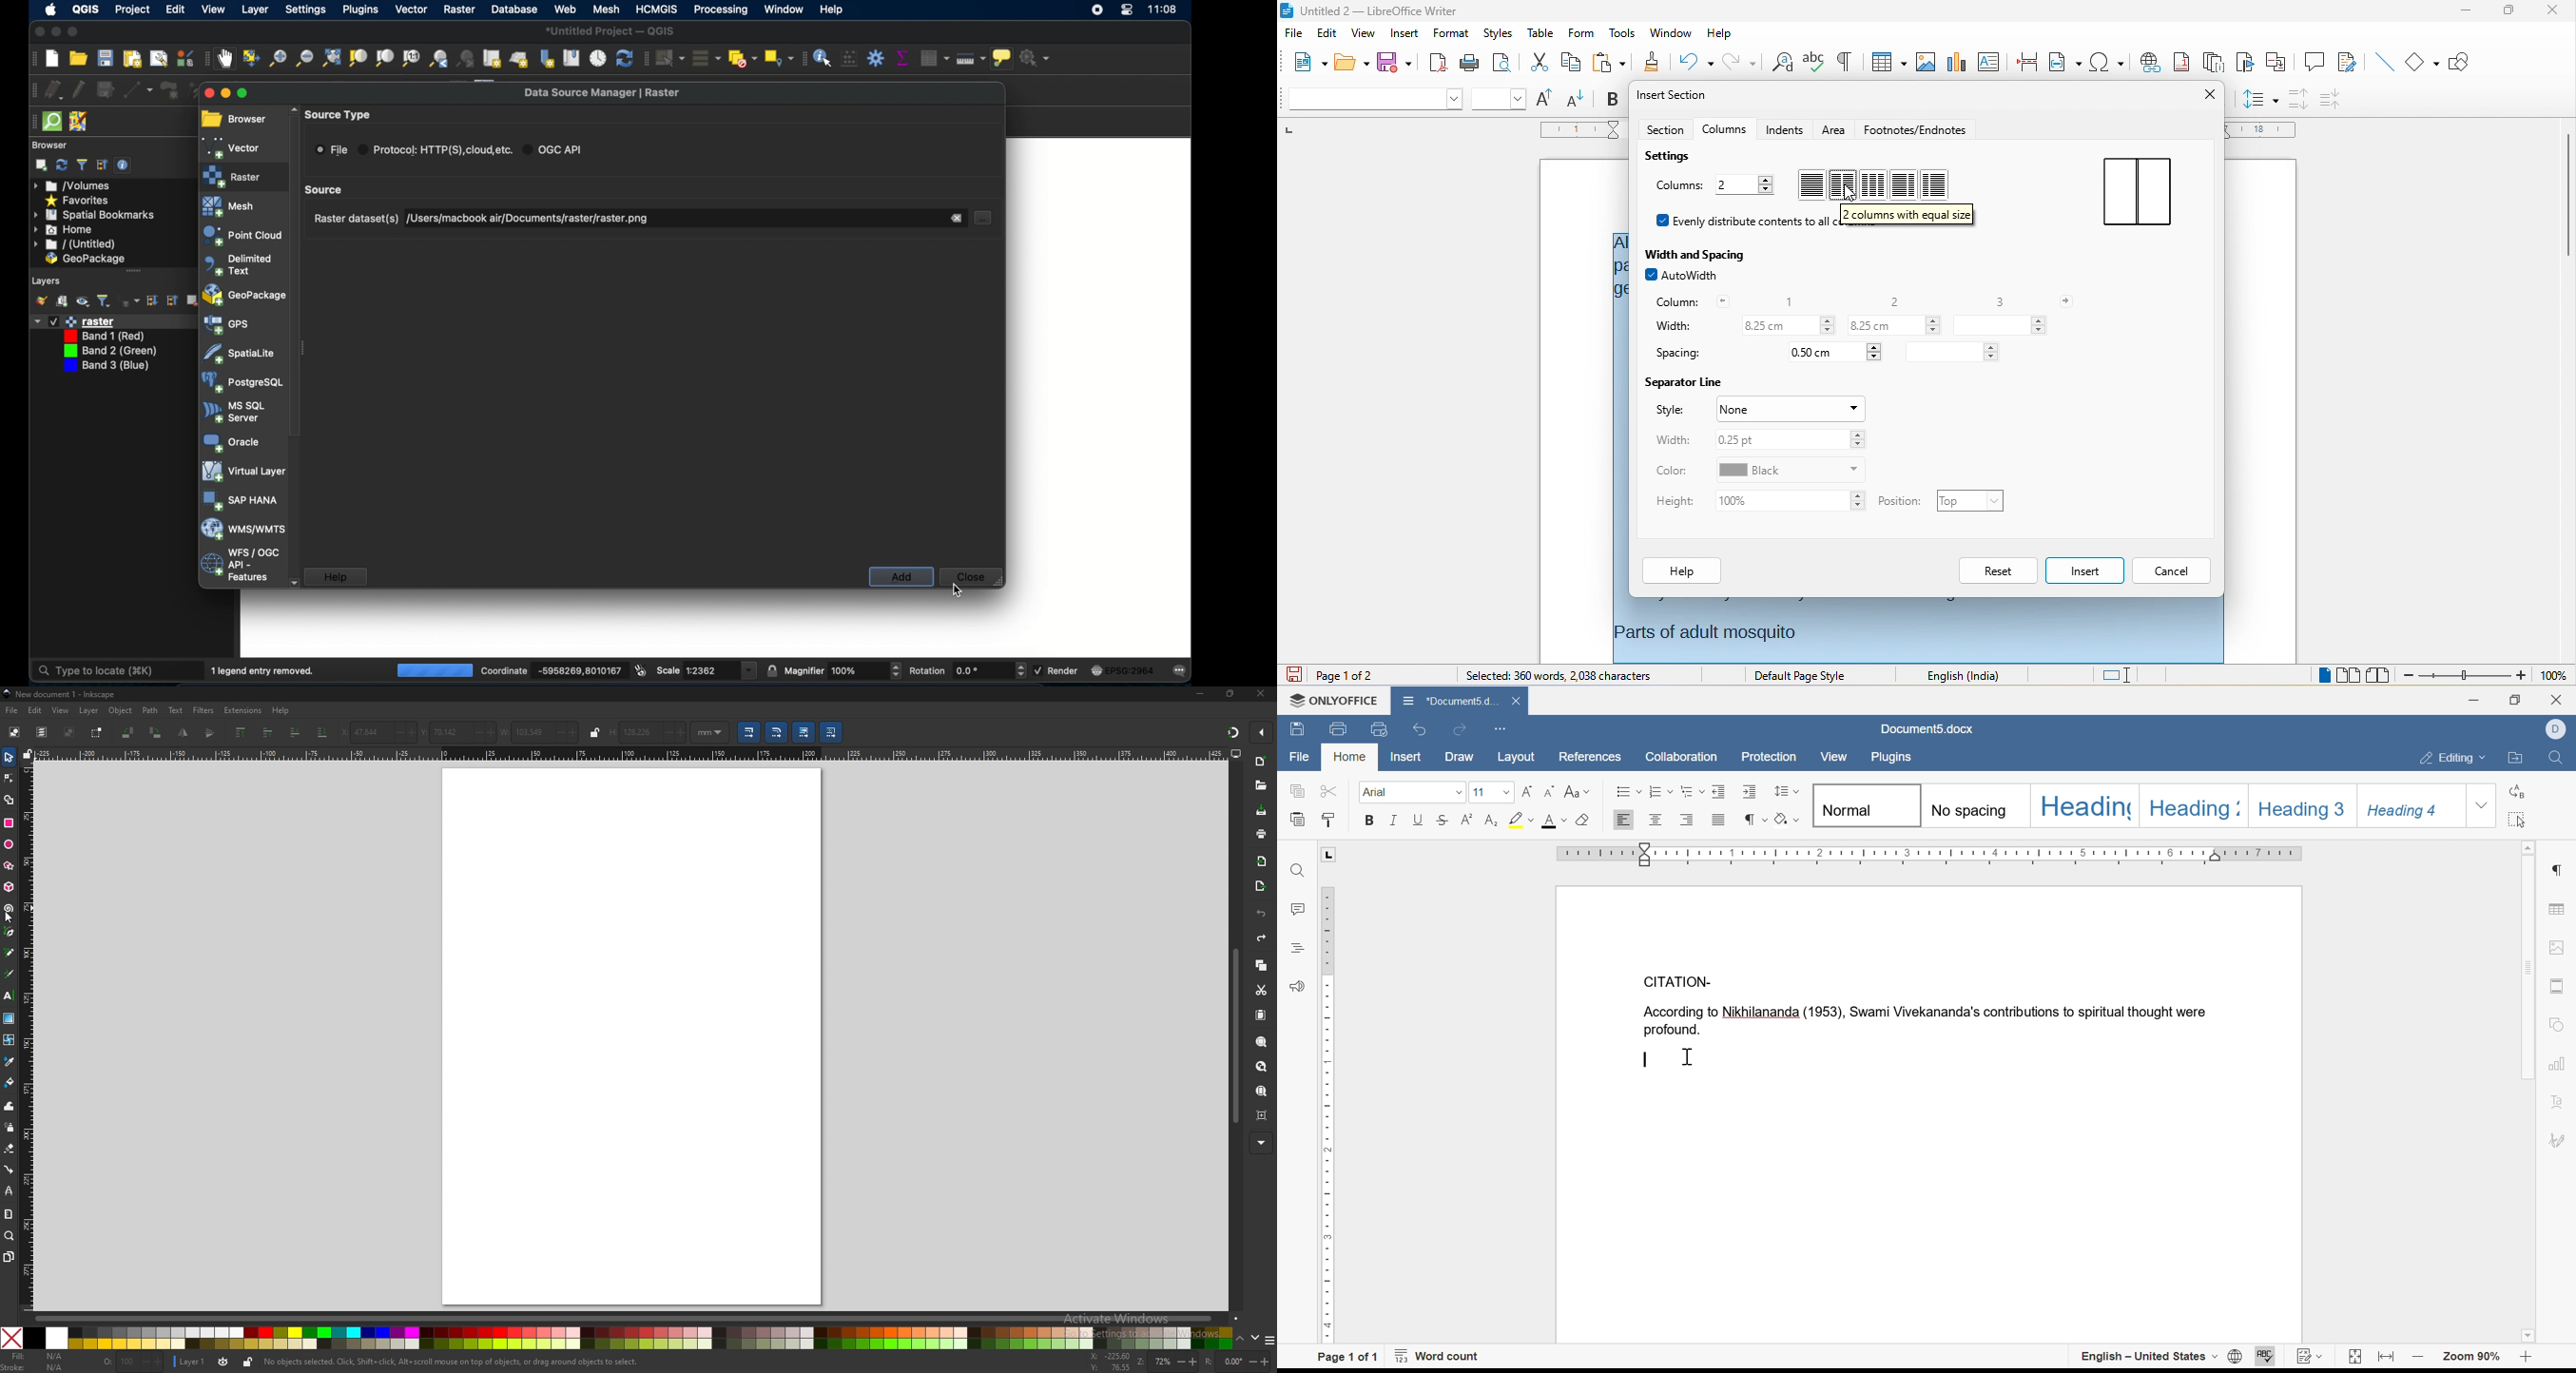  Describe the element at coordinates (2411, 808) in the screenshot. I see `Heading 4` at that location.